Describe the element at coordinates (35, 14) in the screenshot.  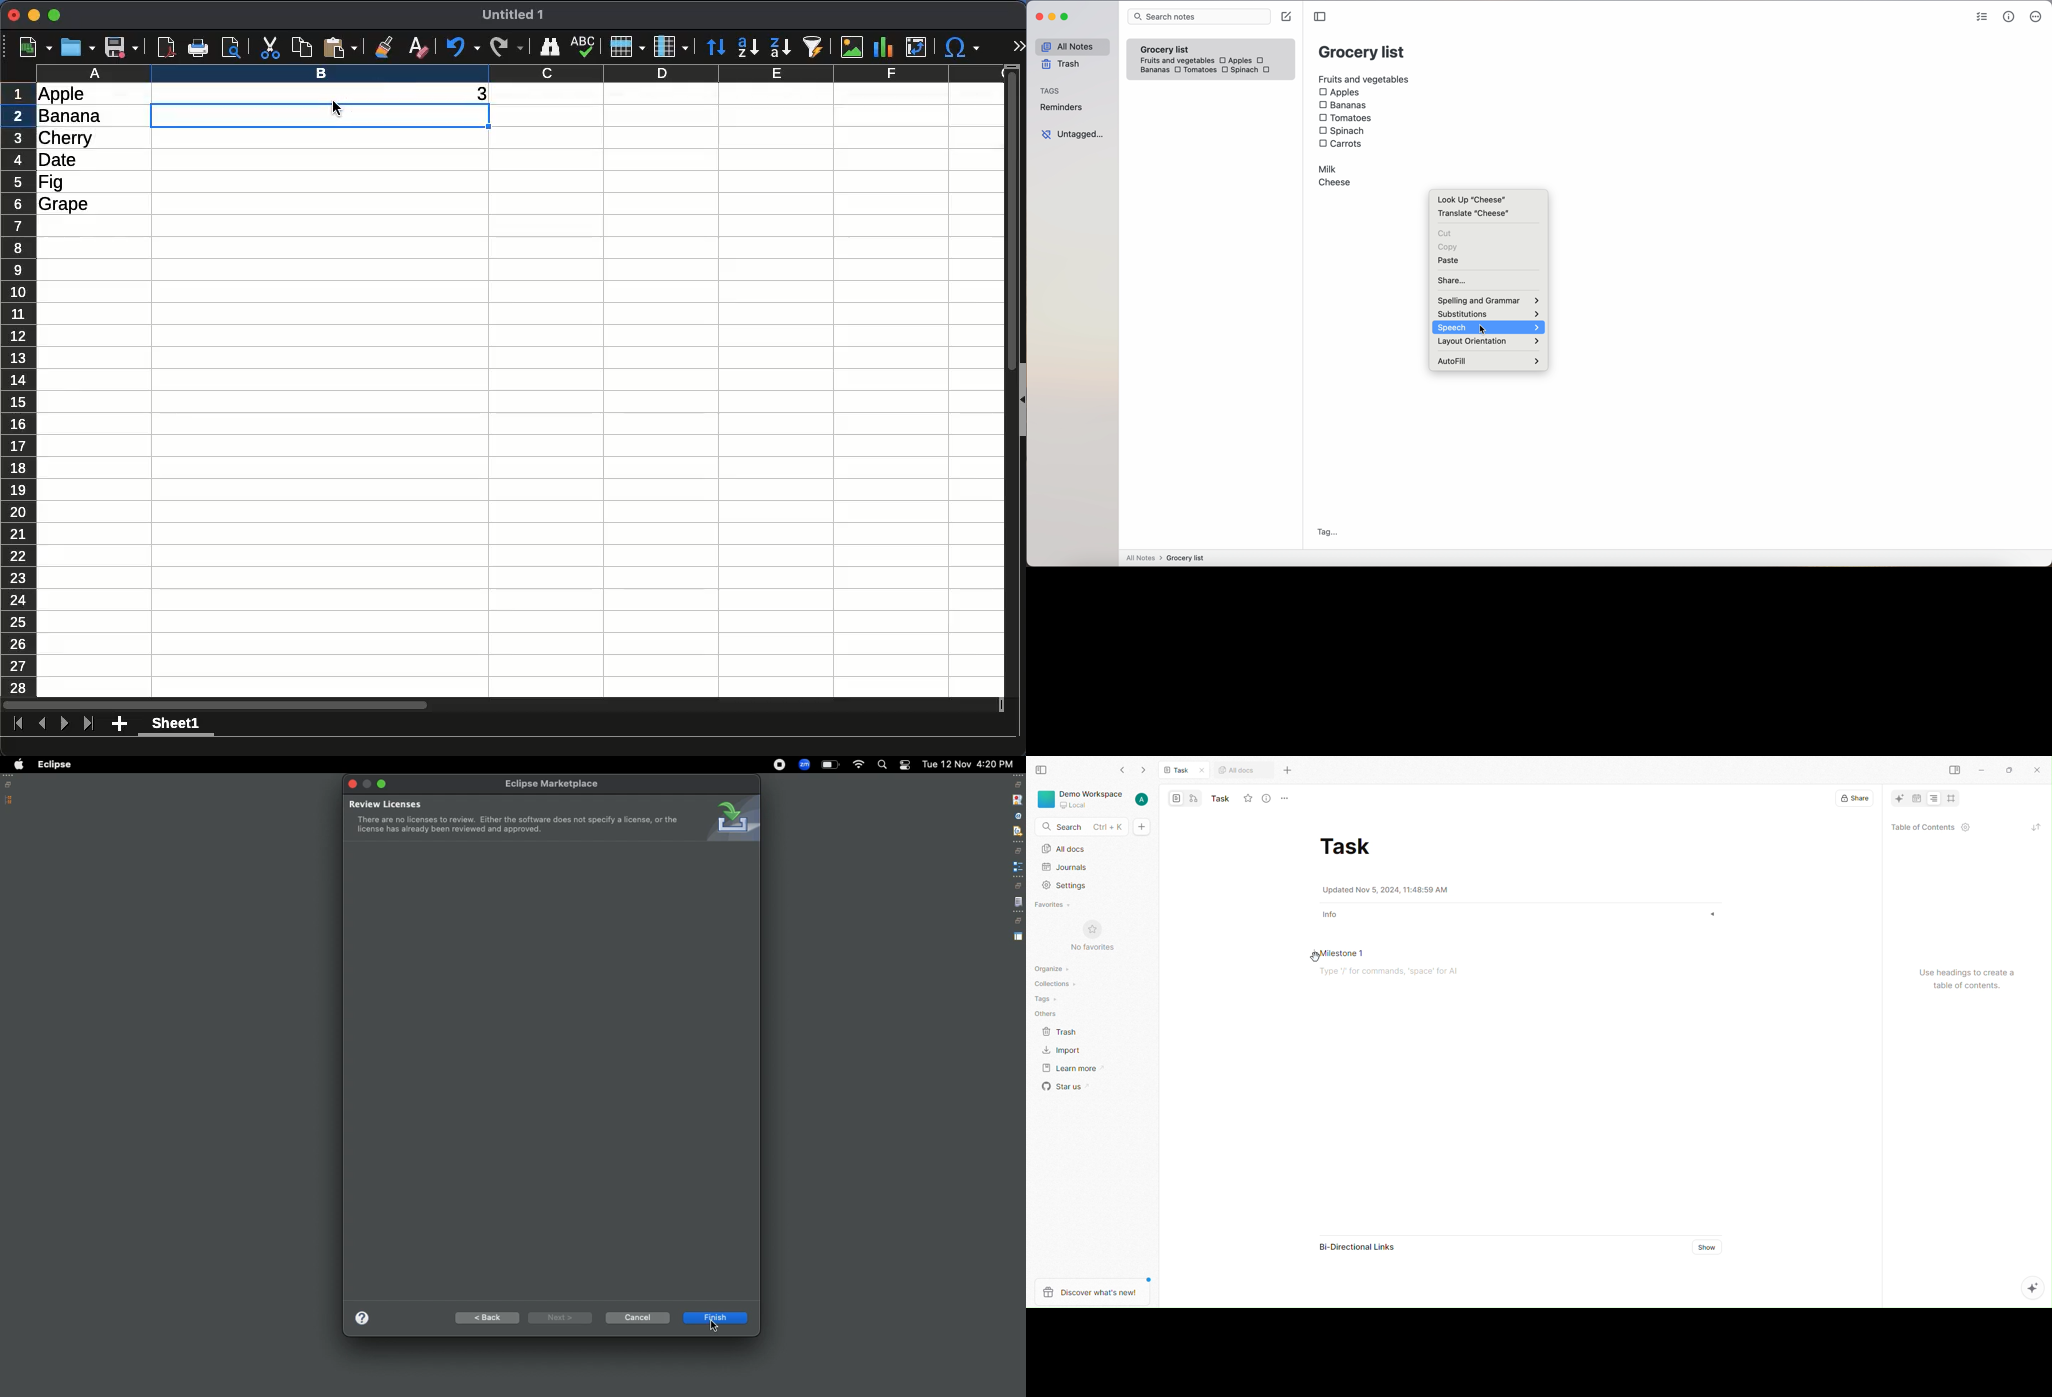
I see `minimize` at that location.